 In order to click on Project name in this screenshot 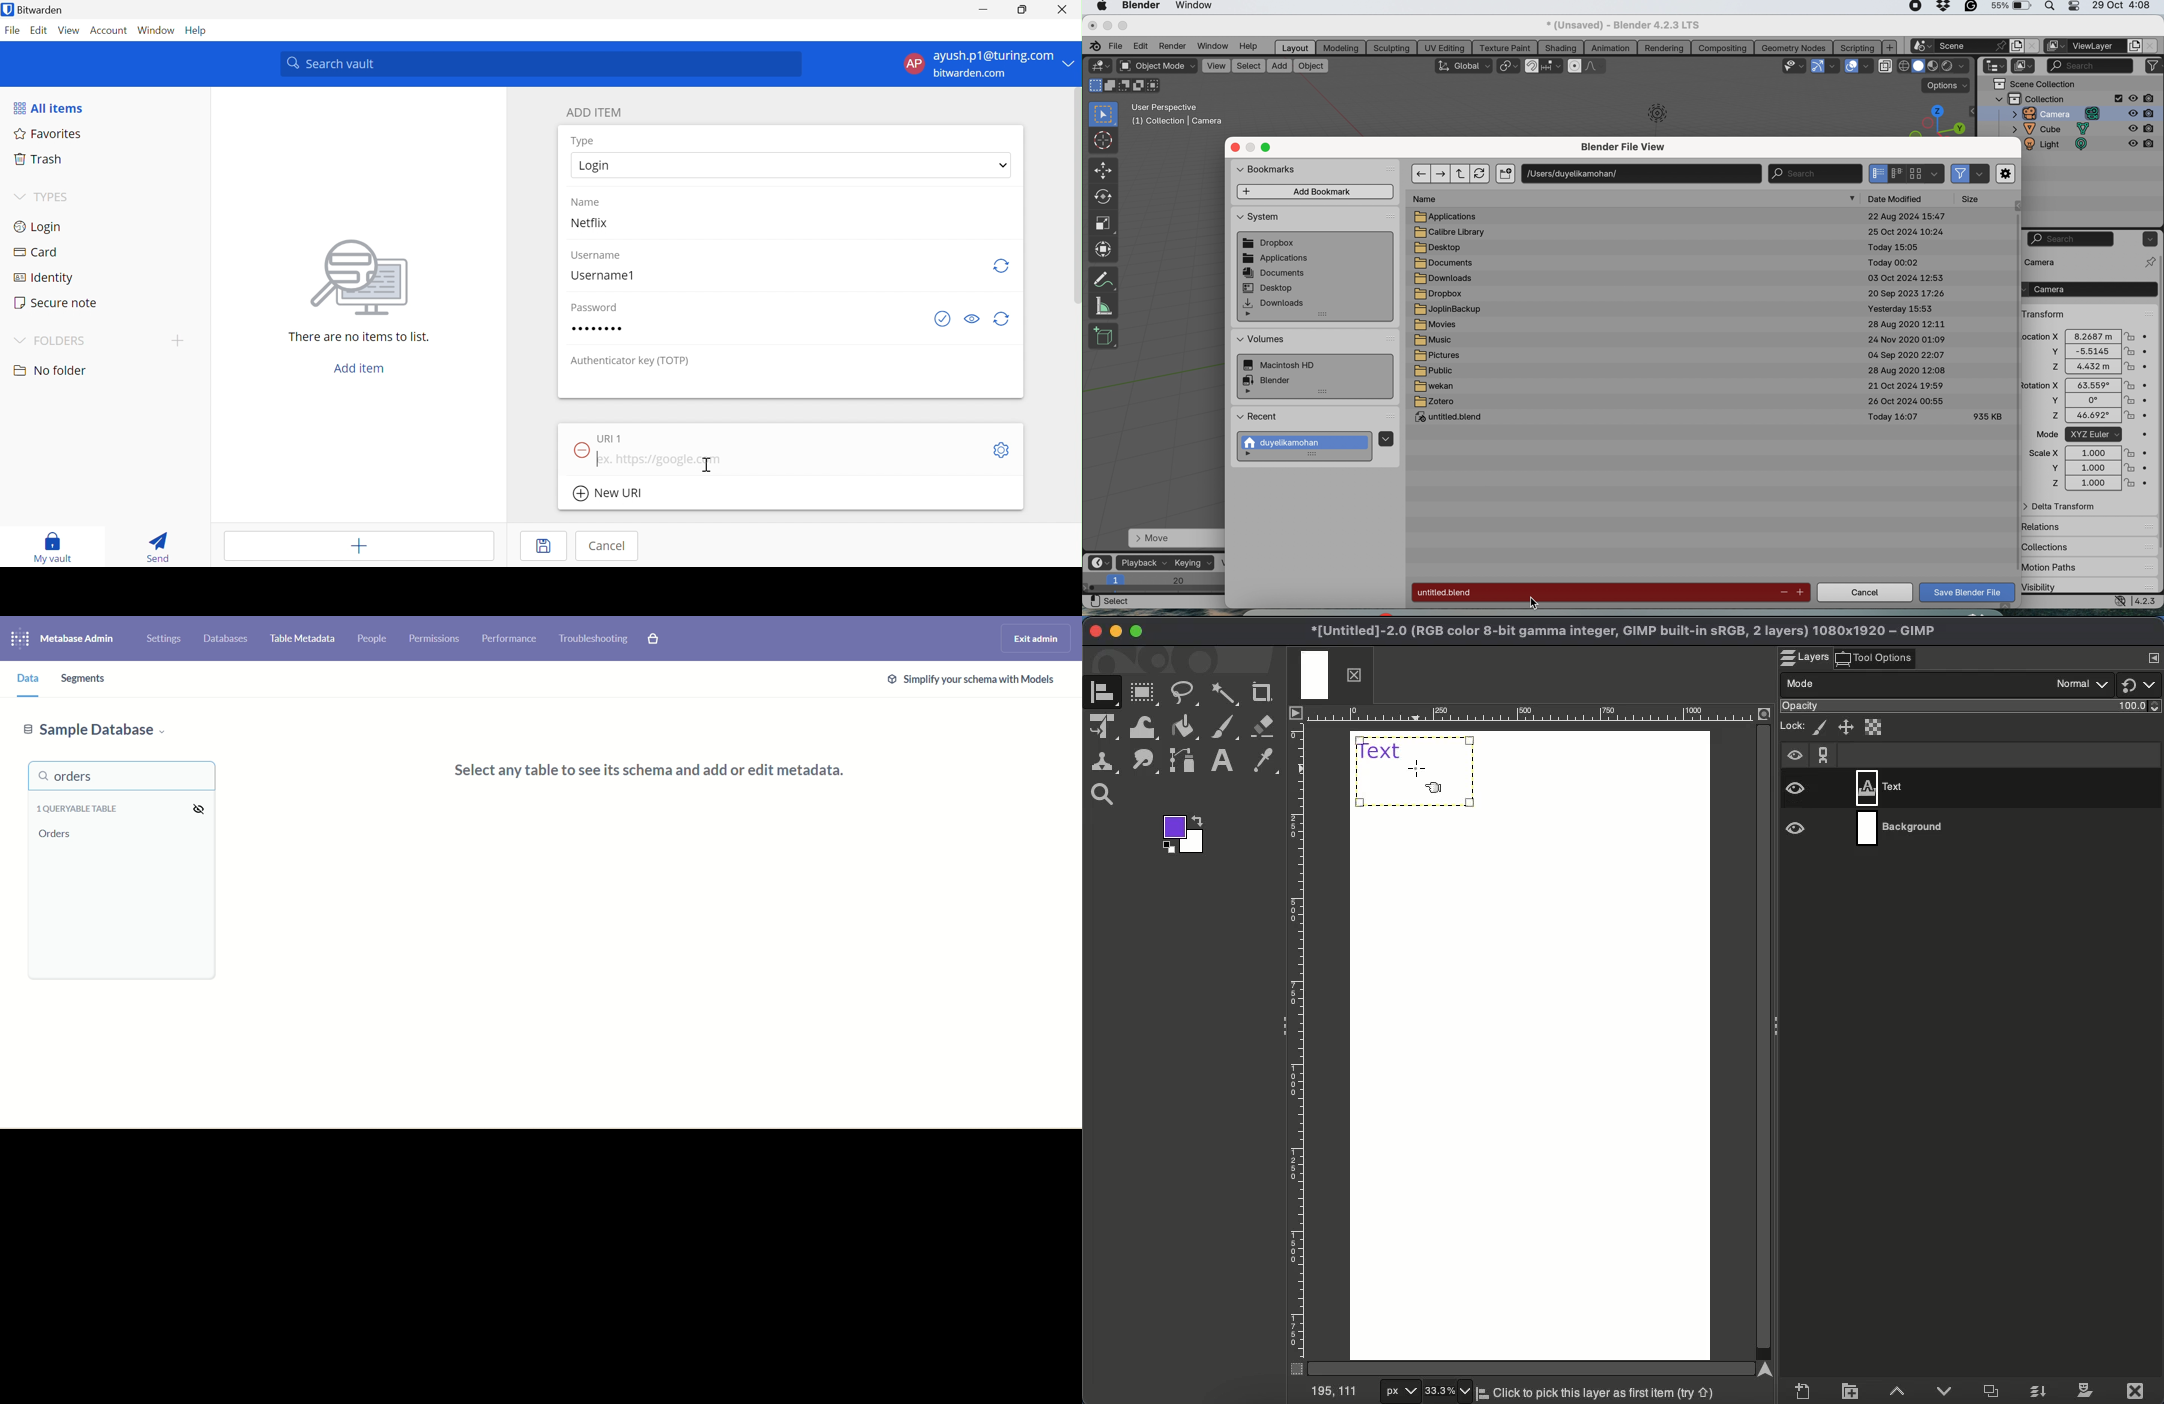, I will do `click(1621, 631)`.